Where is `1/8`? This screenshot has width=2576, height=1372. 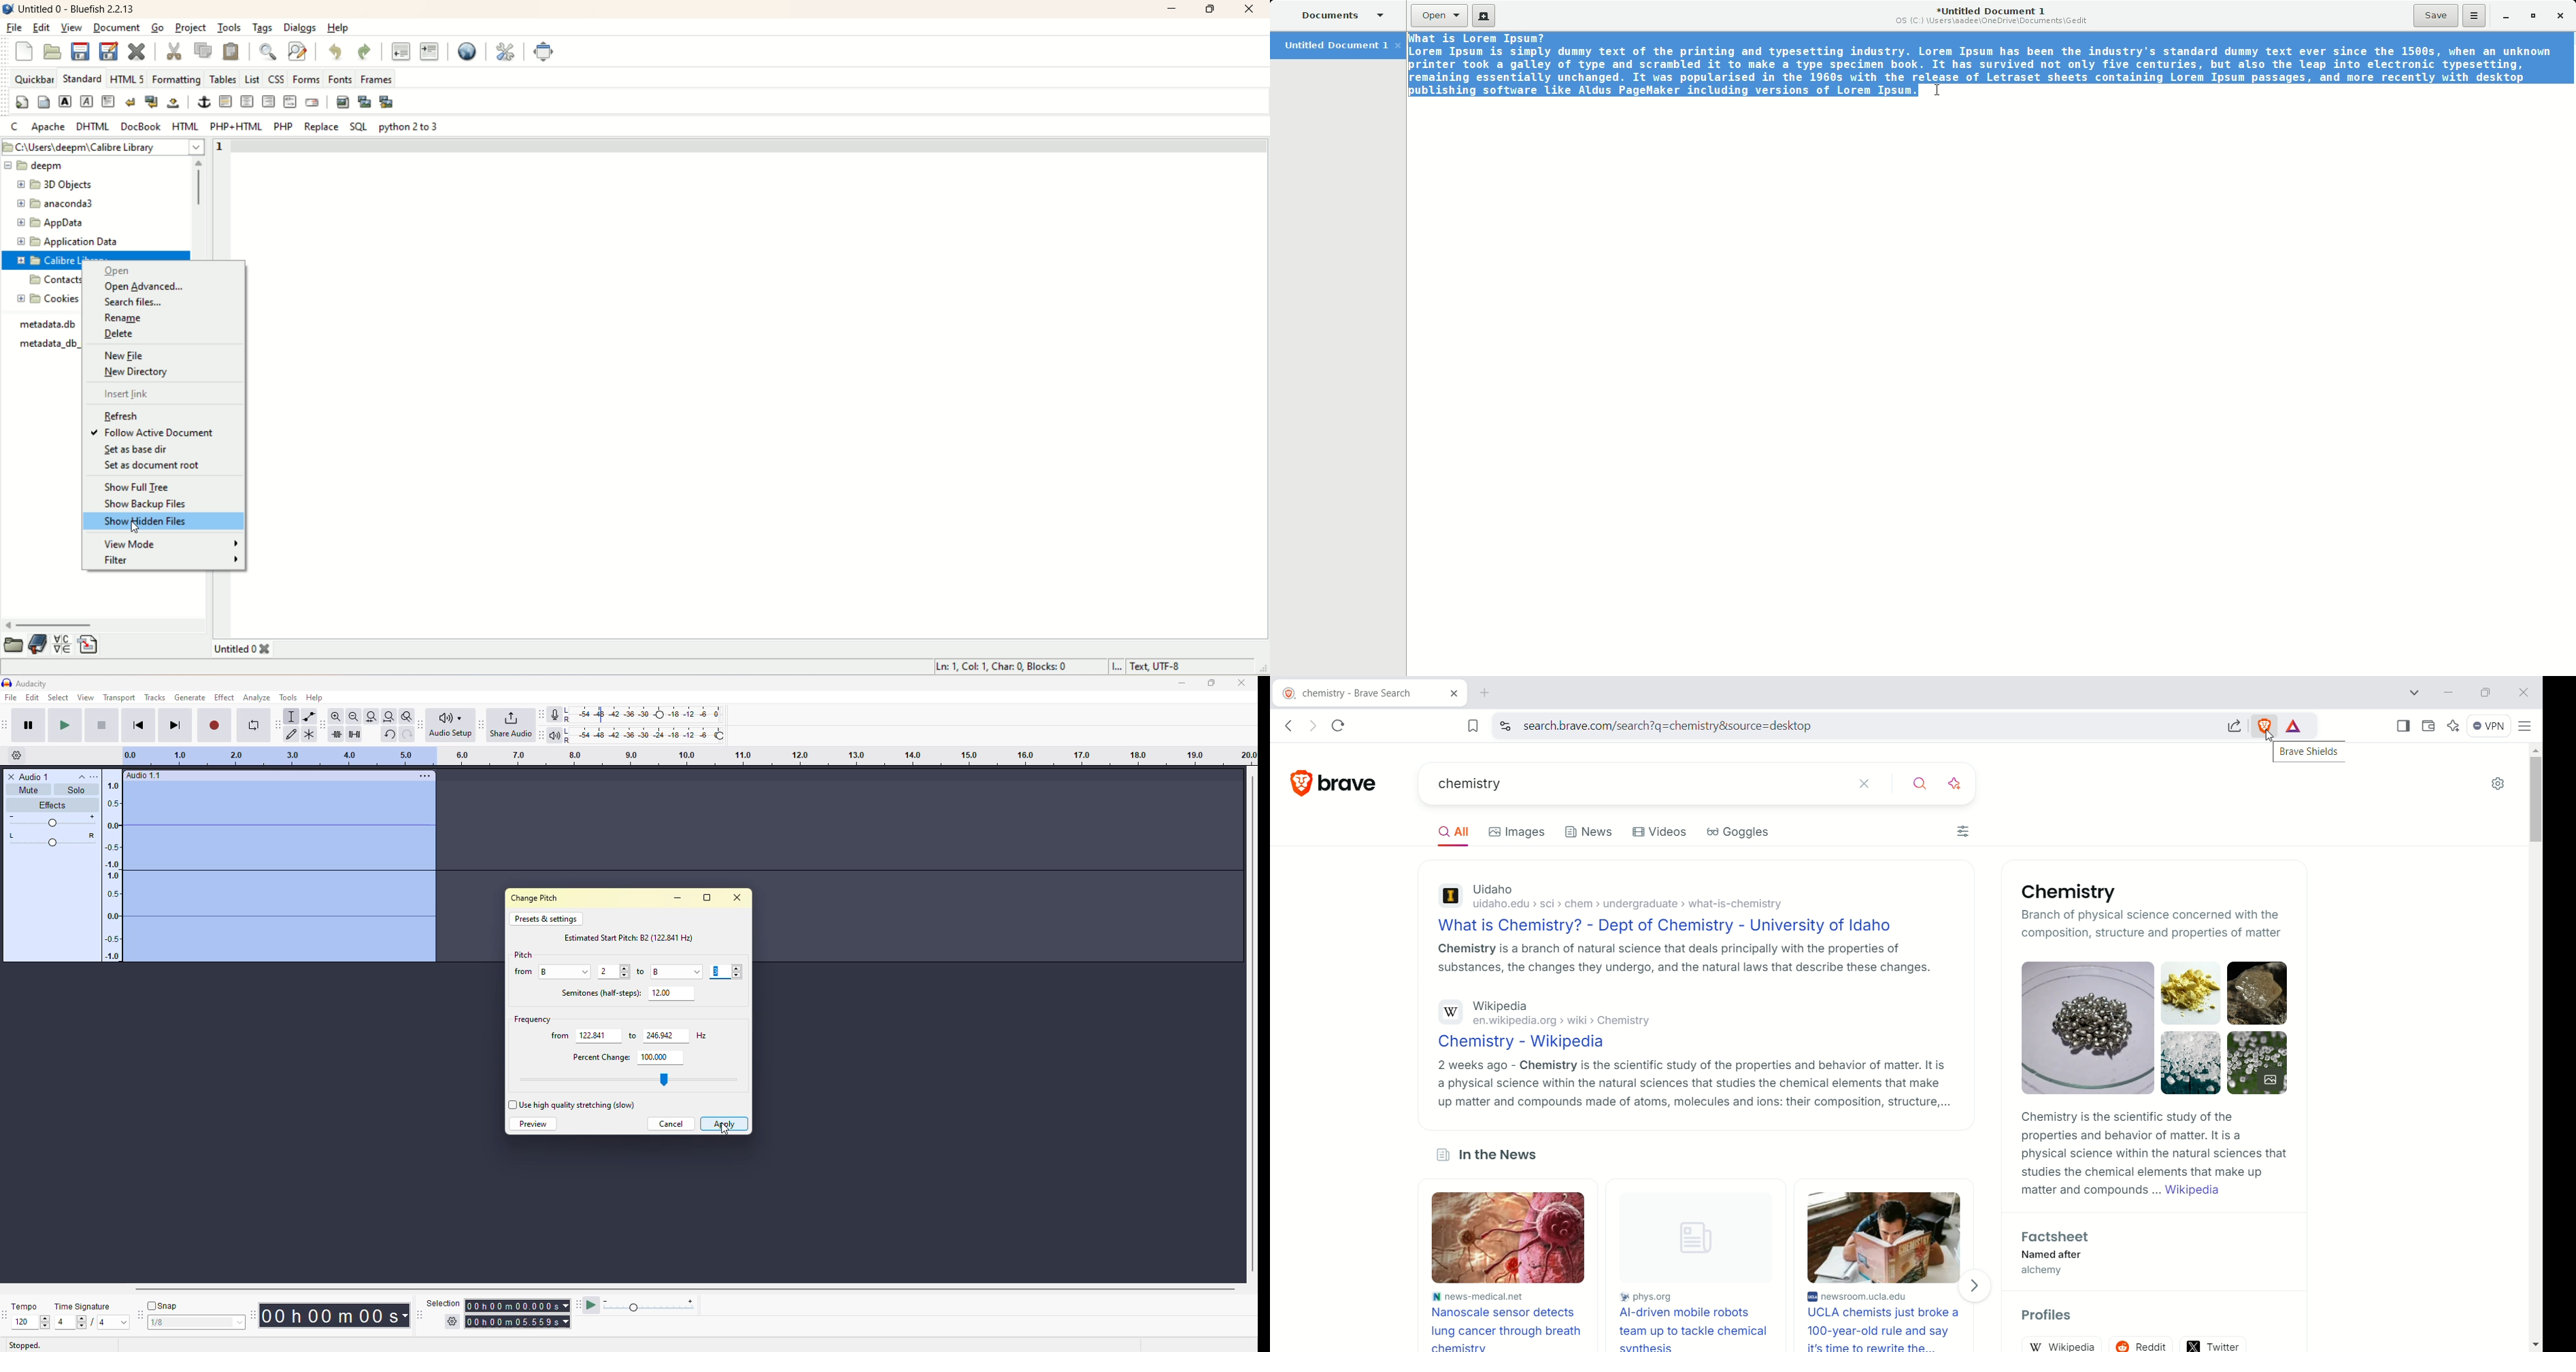 1/8 is located at coordinates (169, 1324).